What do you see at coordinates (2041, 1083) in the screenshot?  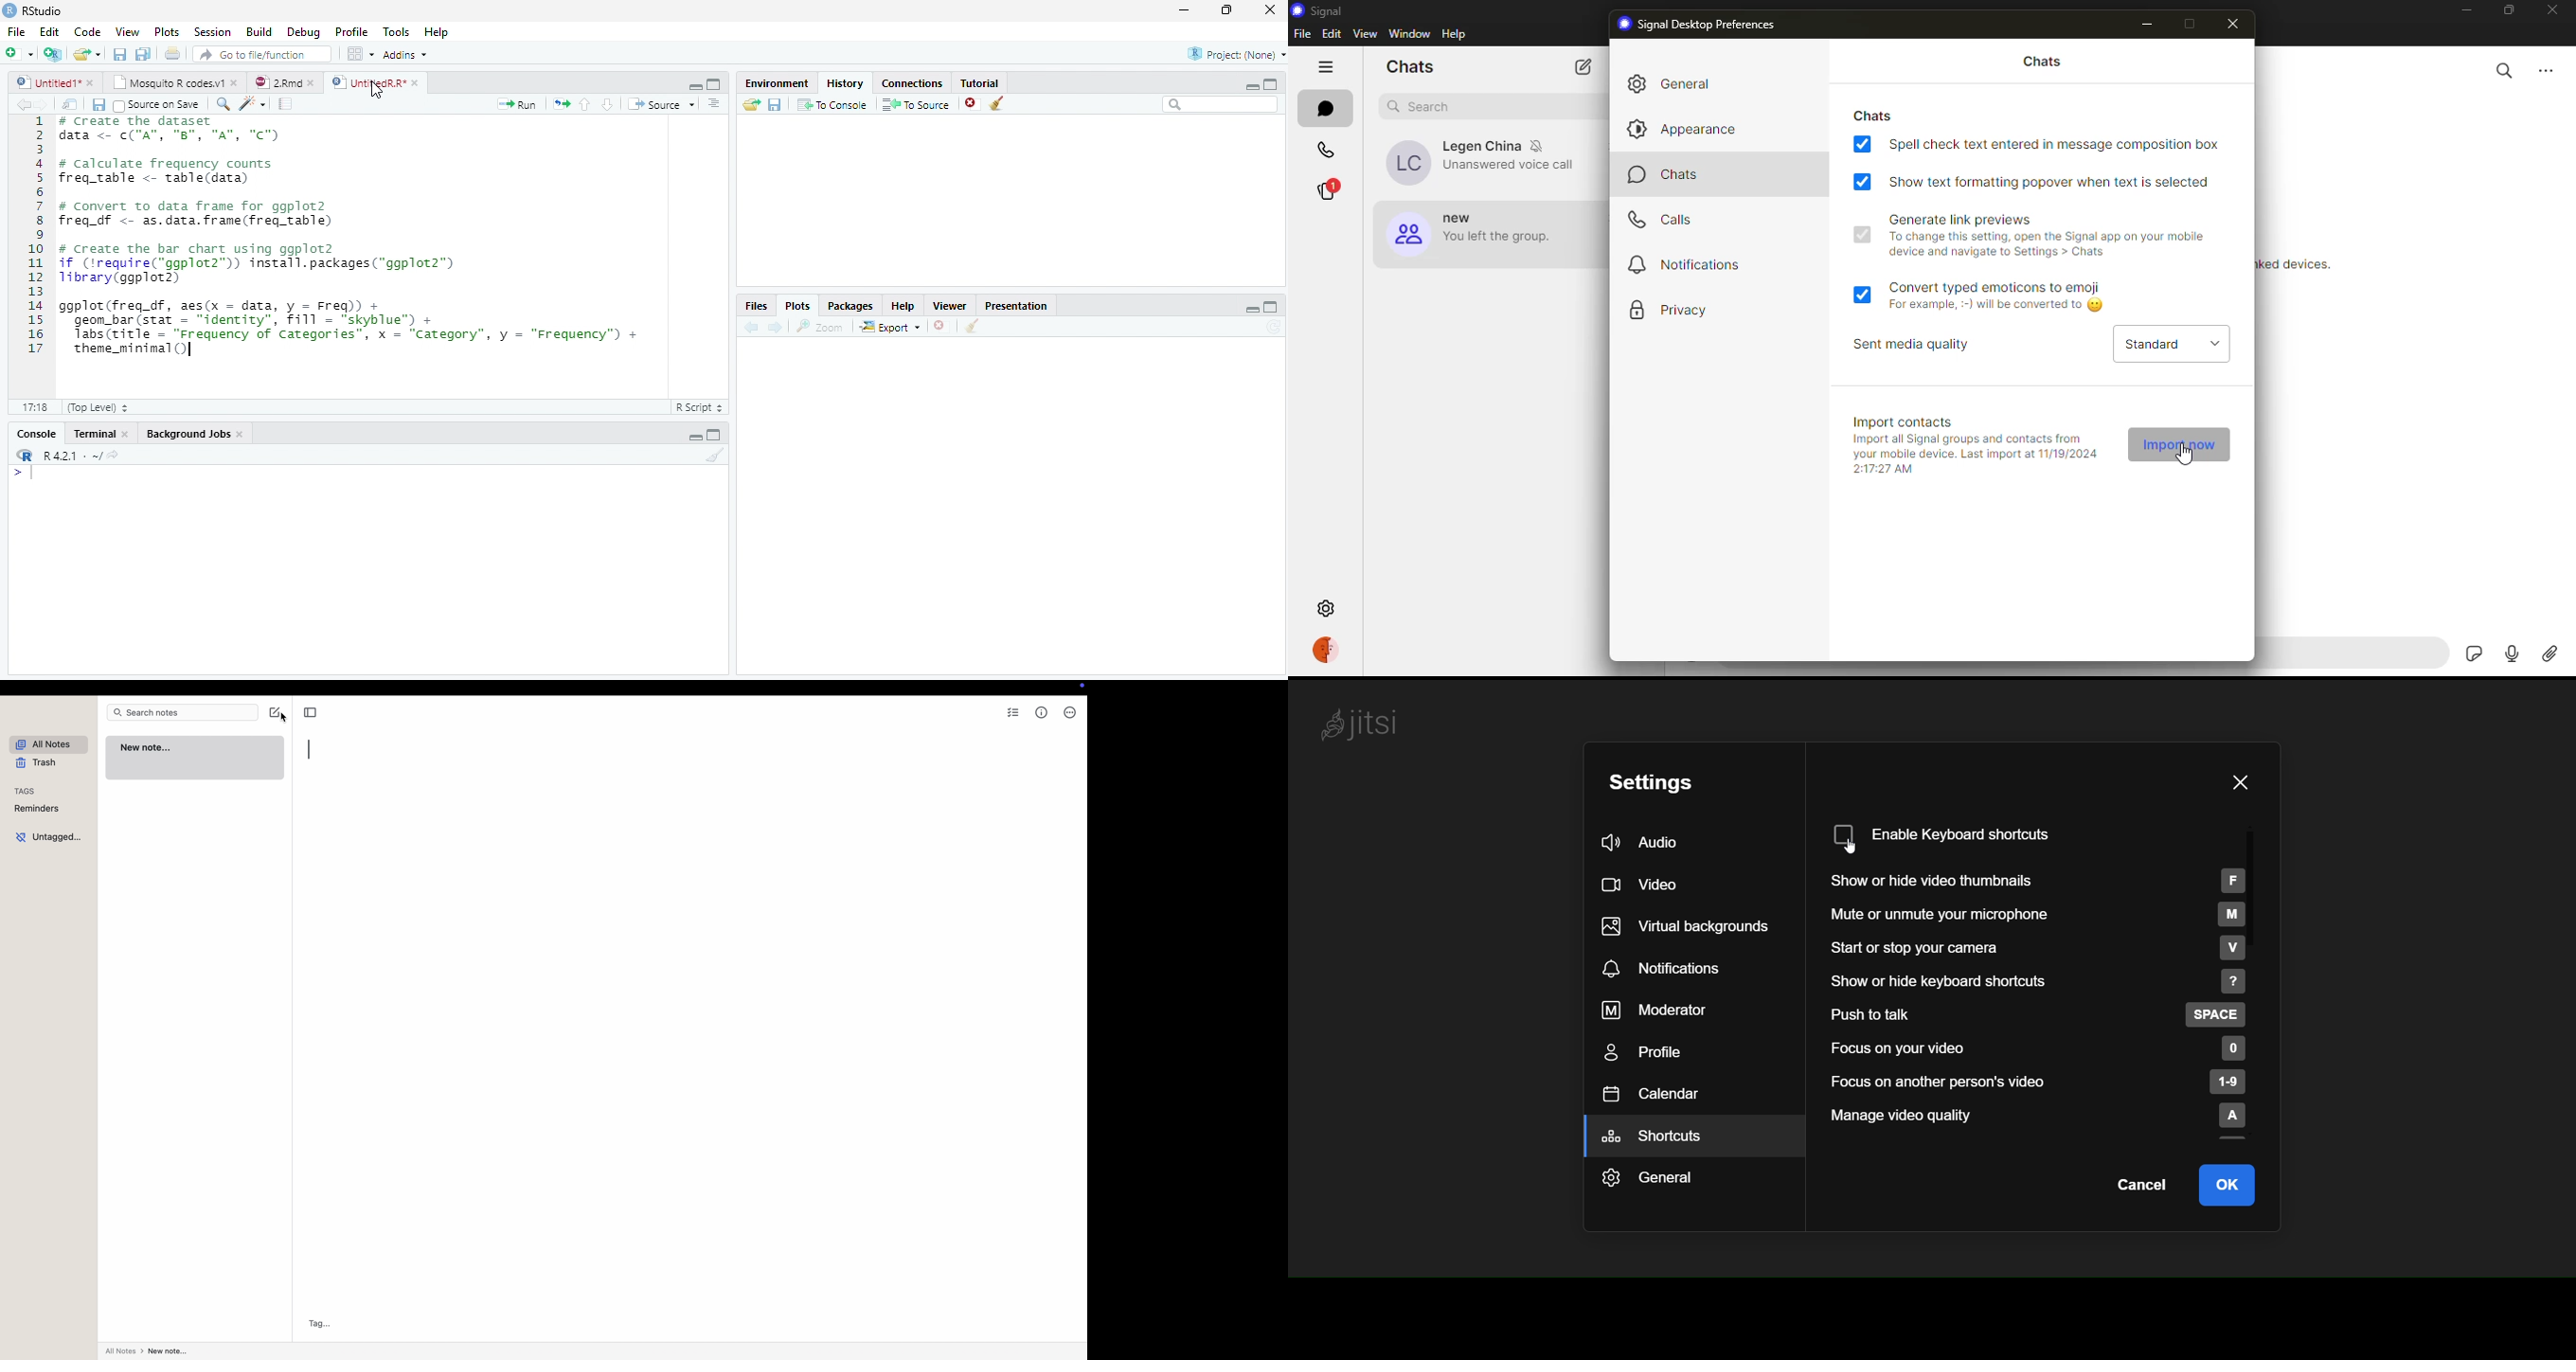 I see `focus on another person` at bounding box center [2041, 1083].